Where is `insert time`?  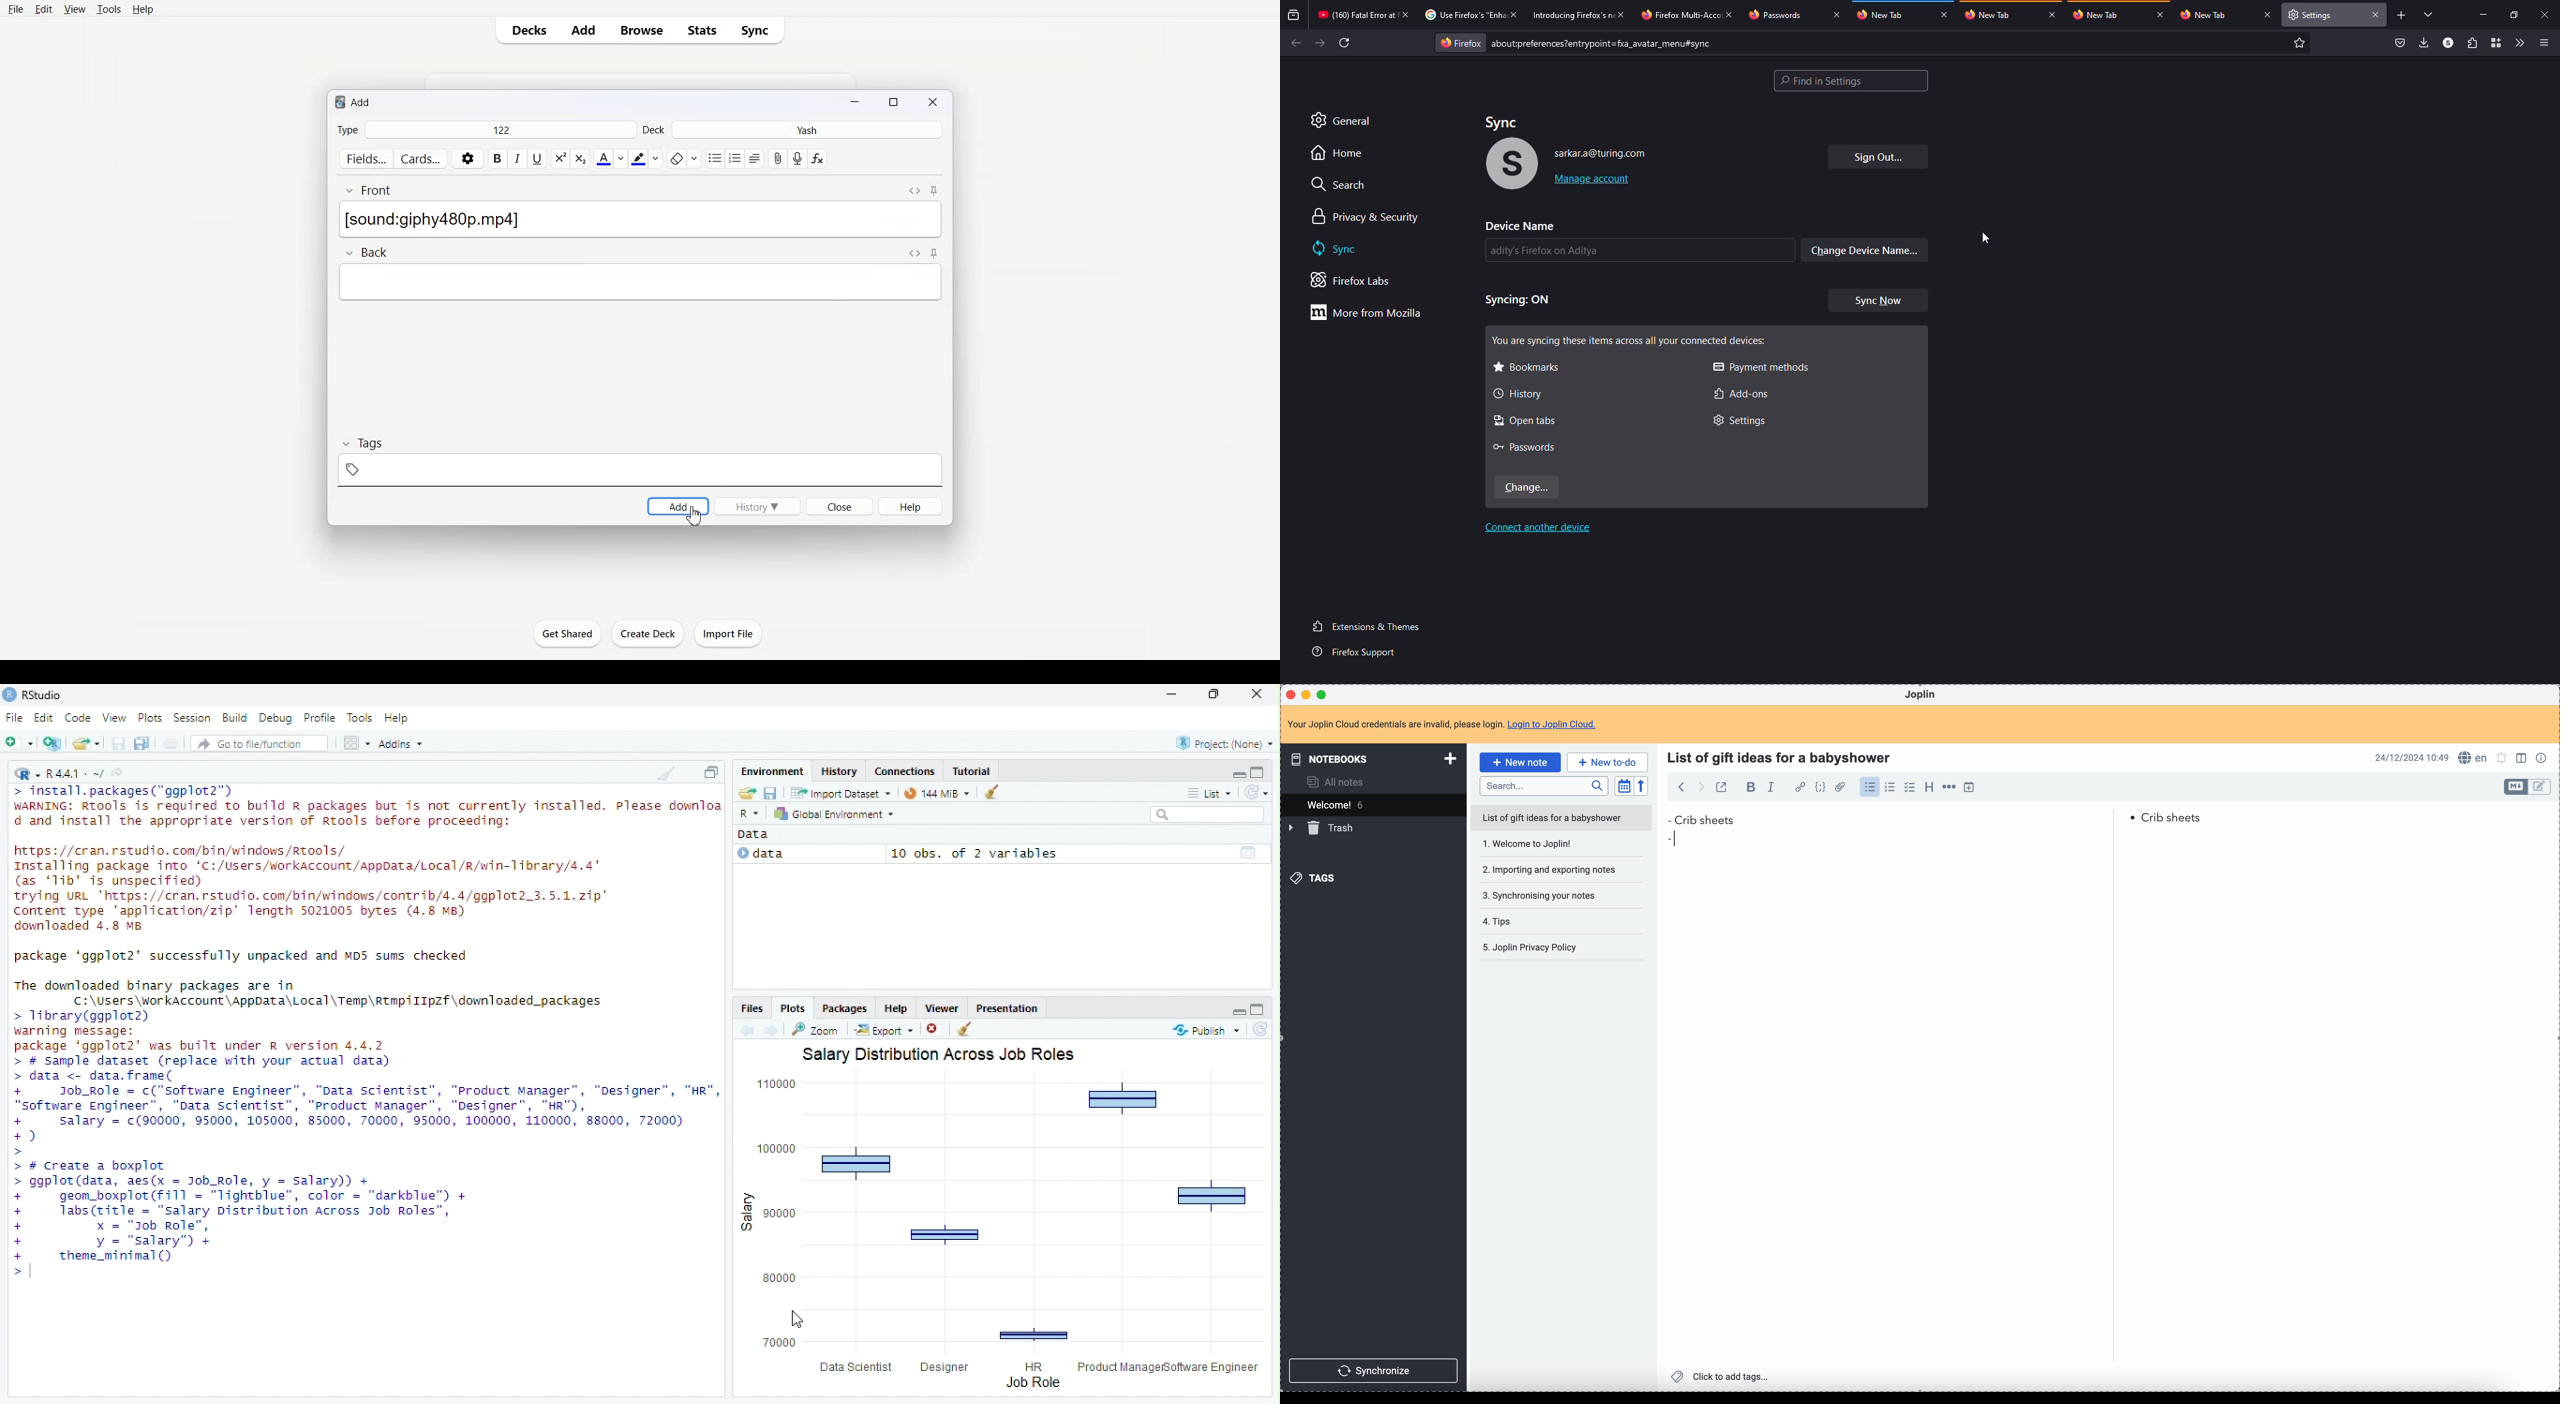
insert time is located at coordinates (1972, 787).